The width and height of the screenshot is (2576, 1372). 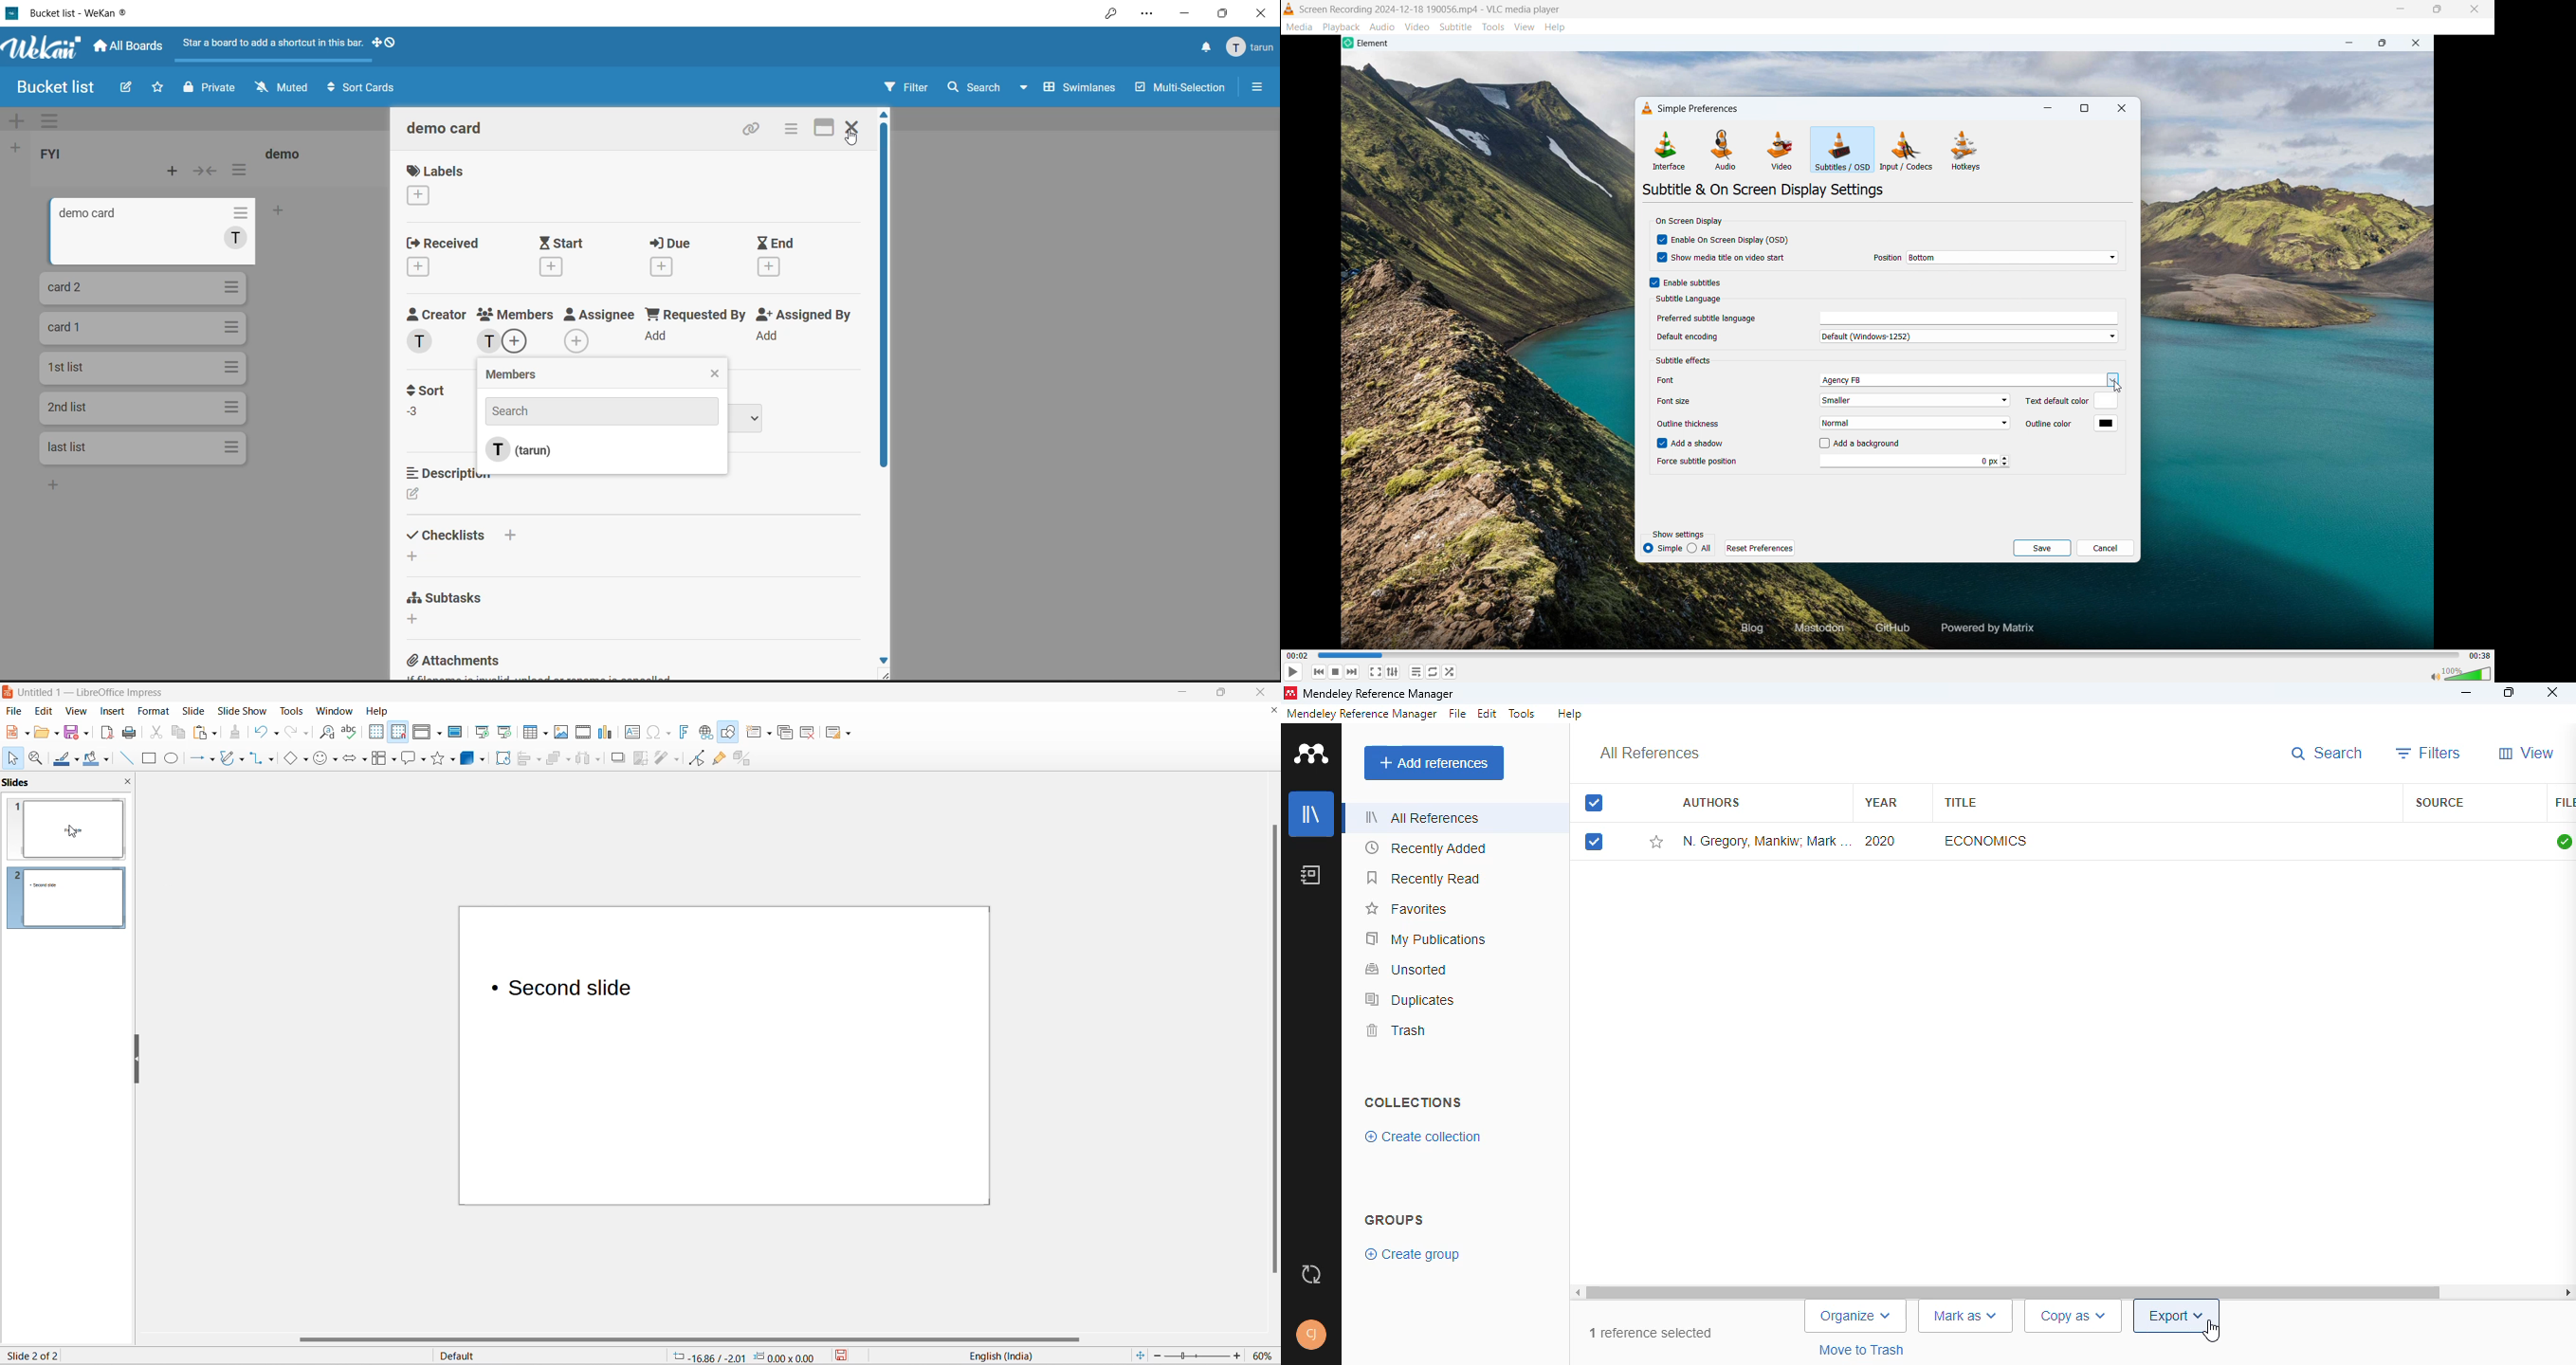 I want to click on maximize, so click(x=2510, y=692).